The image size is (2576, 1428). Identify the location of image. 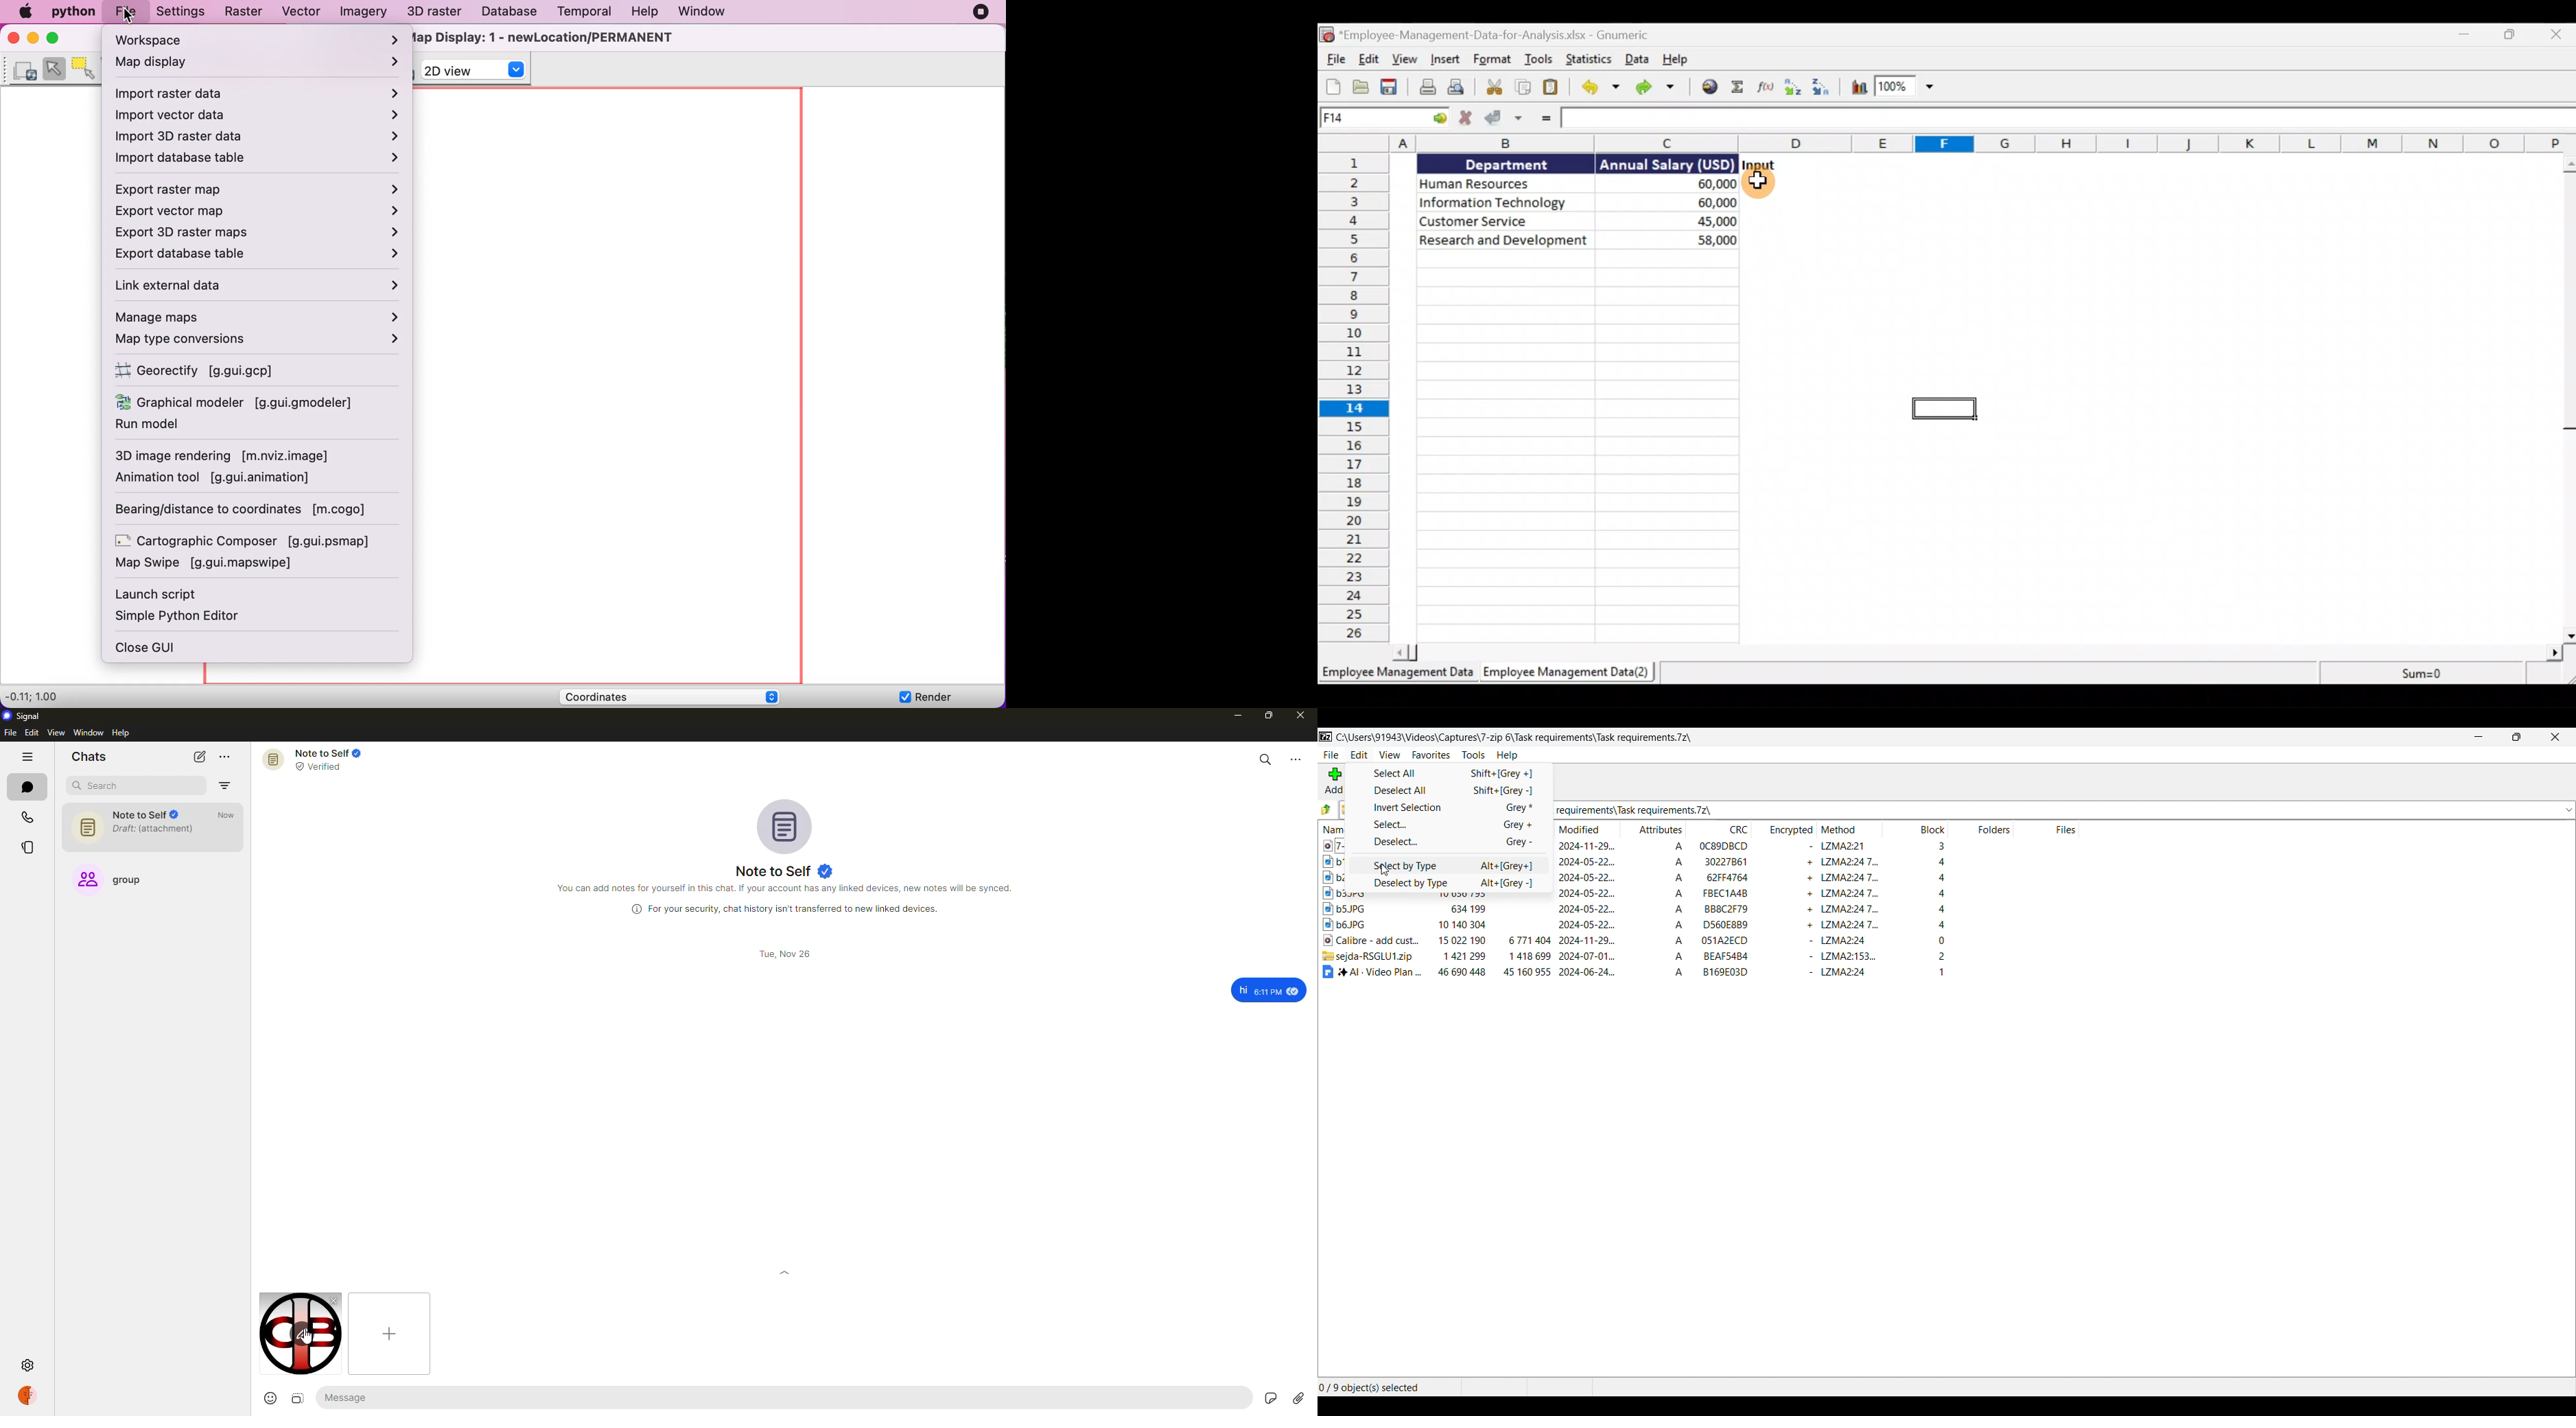
(298, 1399).